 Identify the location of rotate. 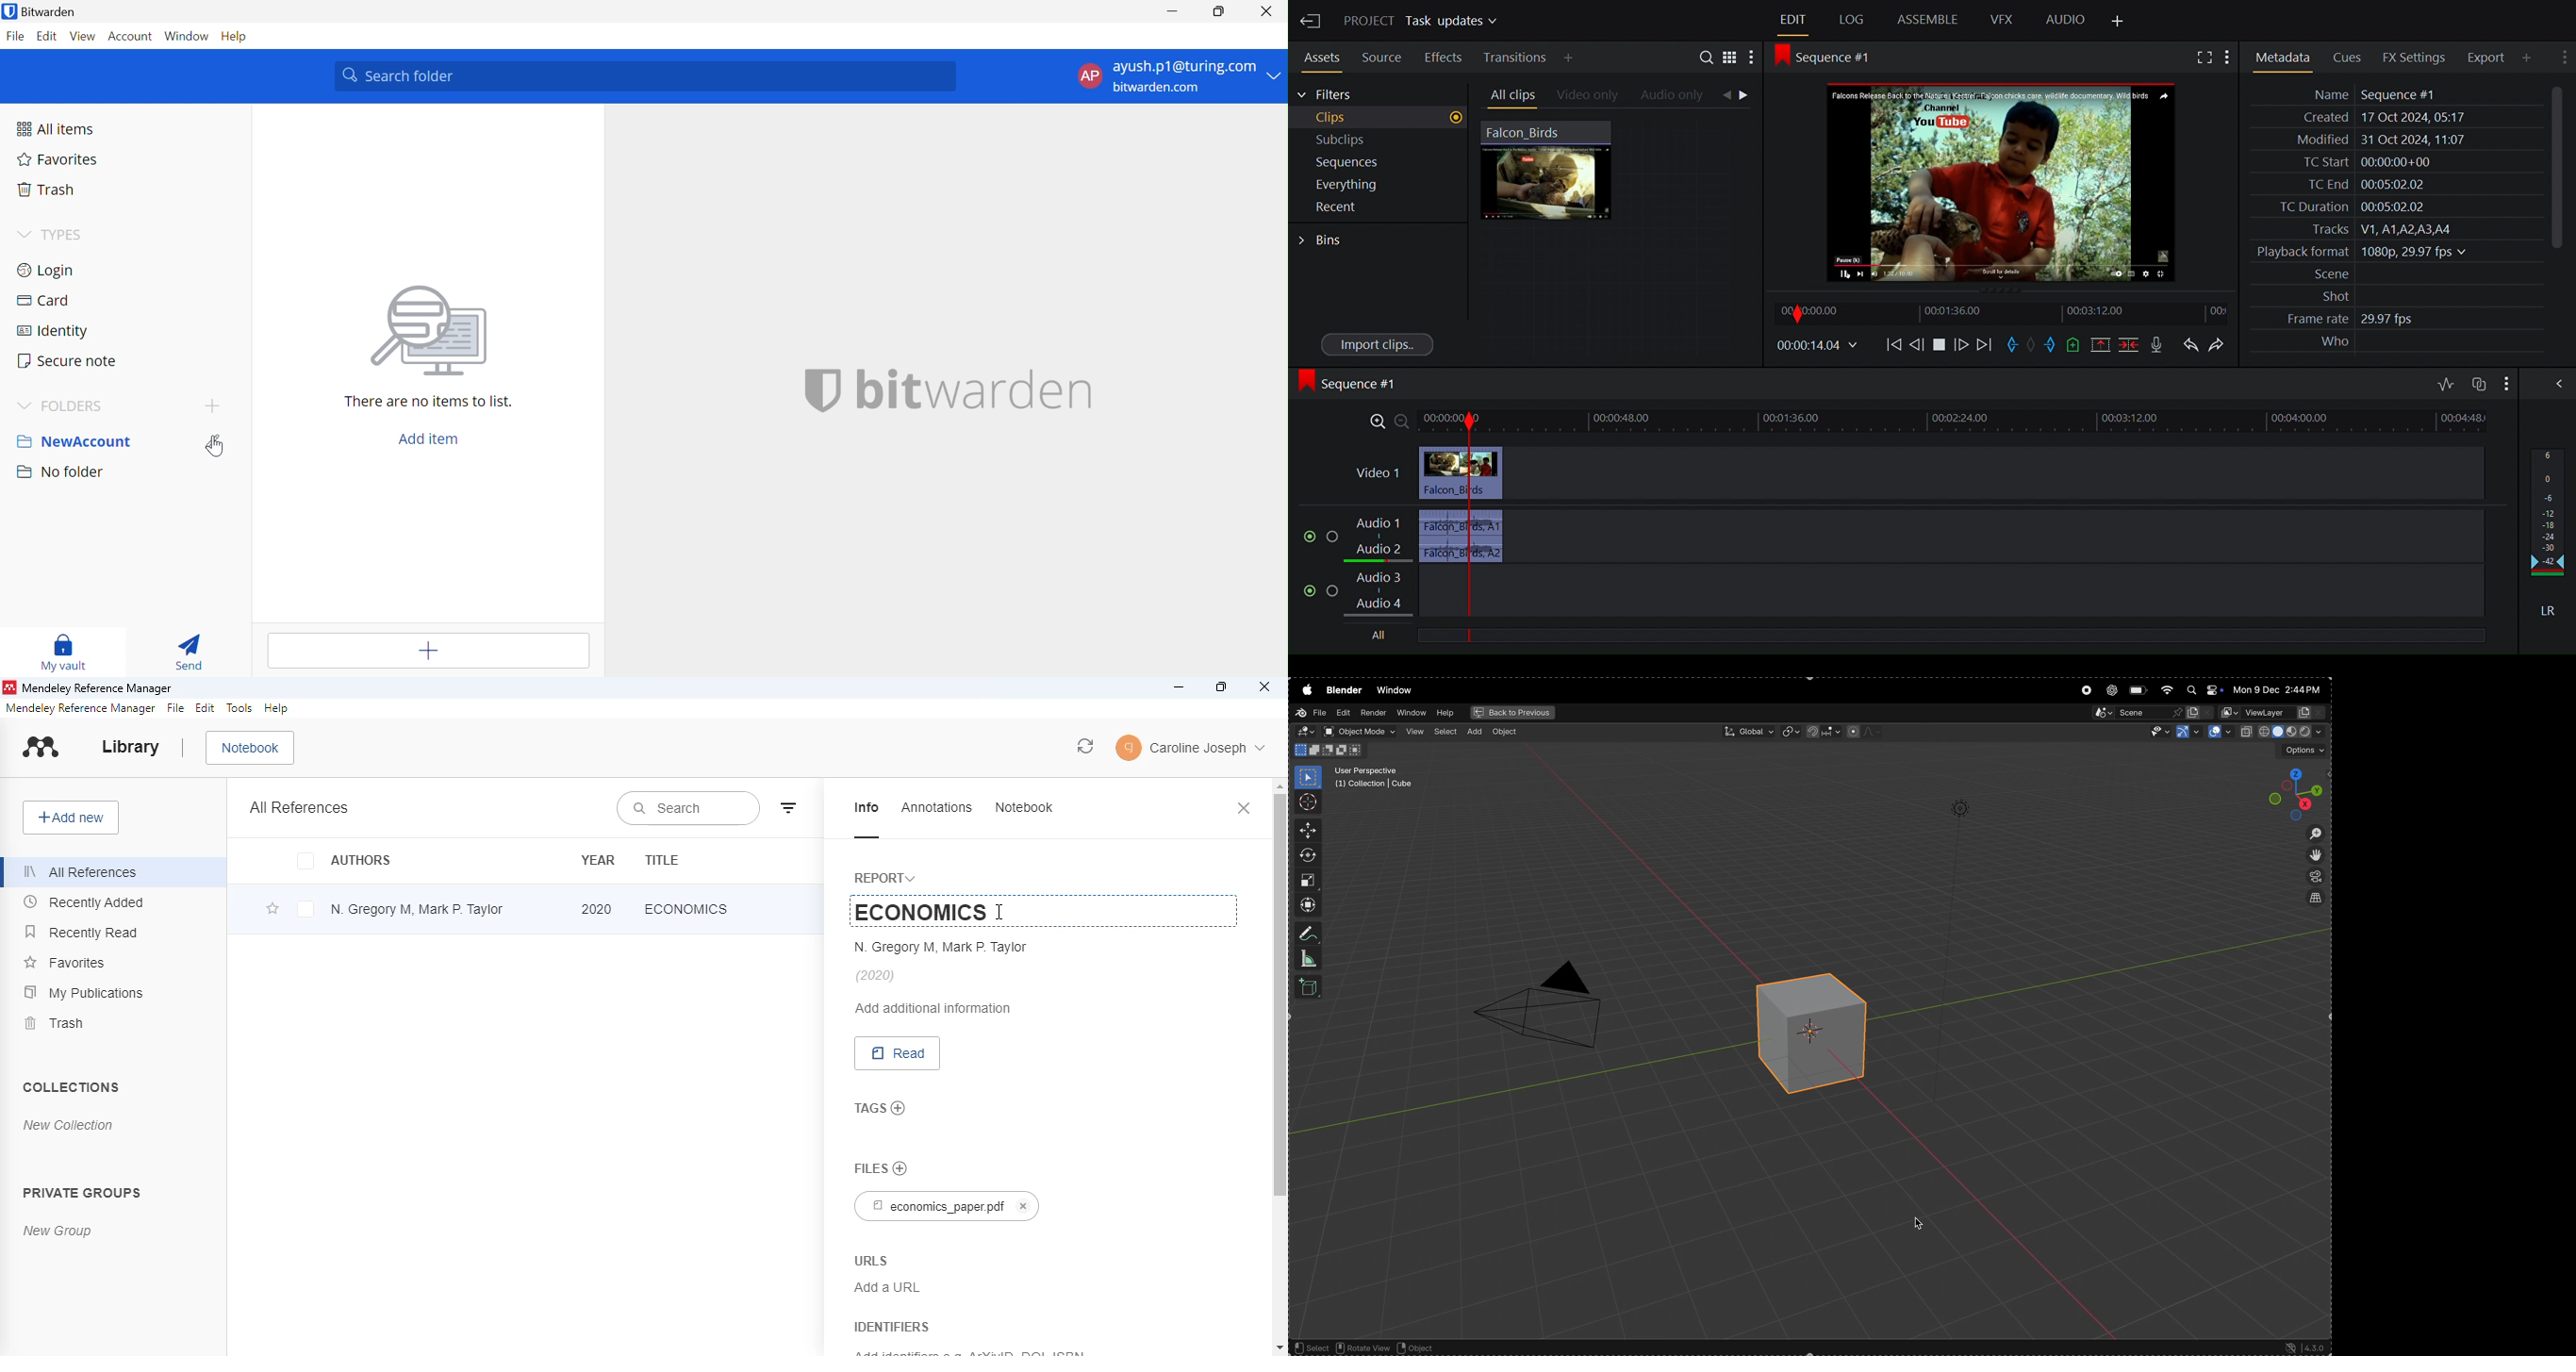
(1306, 855).